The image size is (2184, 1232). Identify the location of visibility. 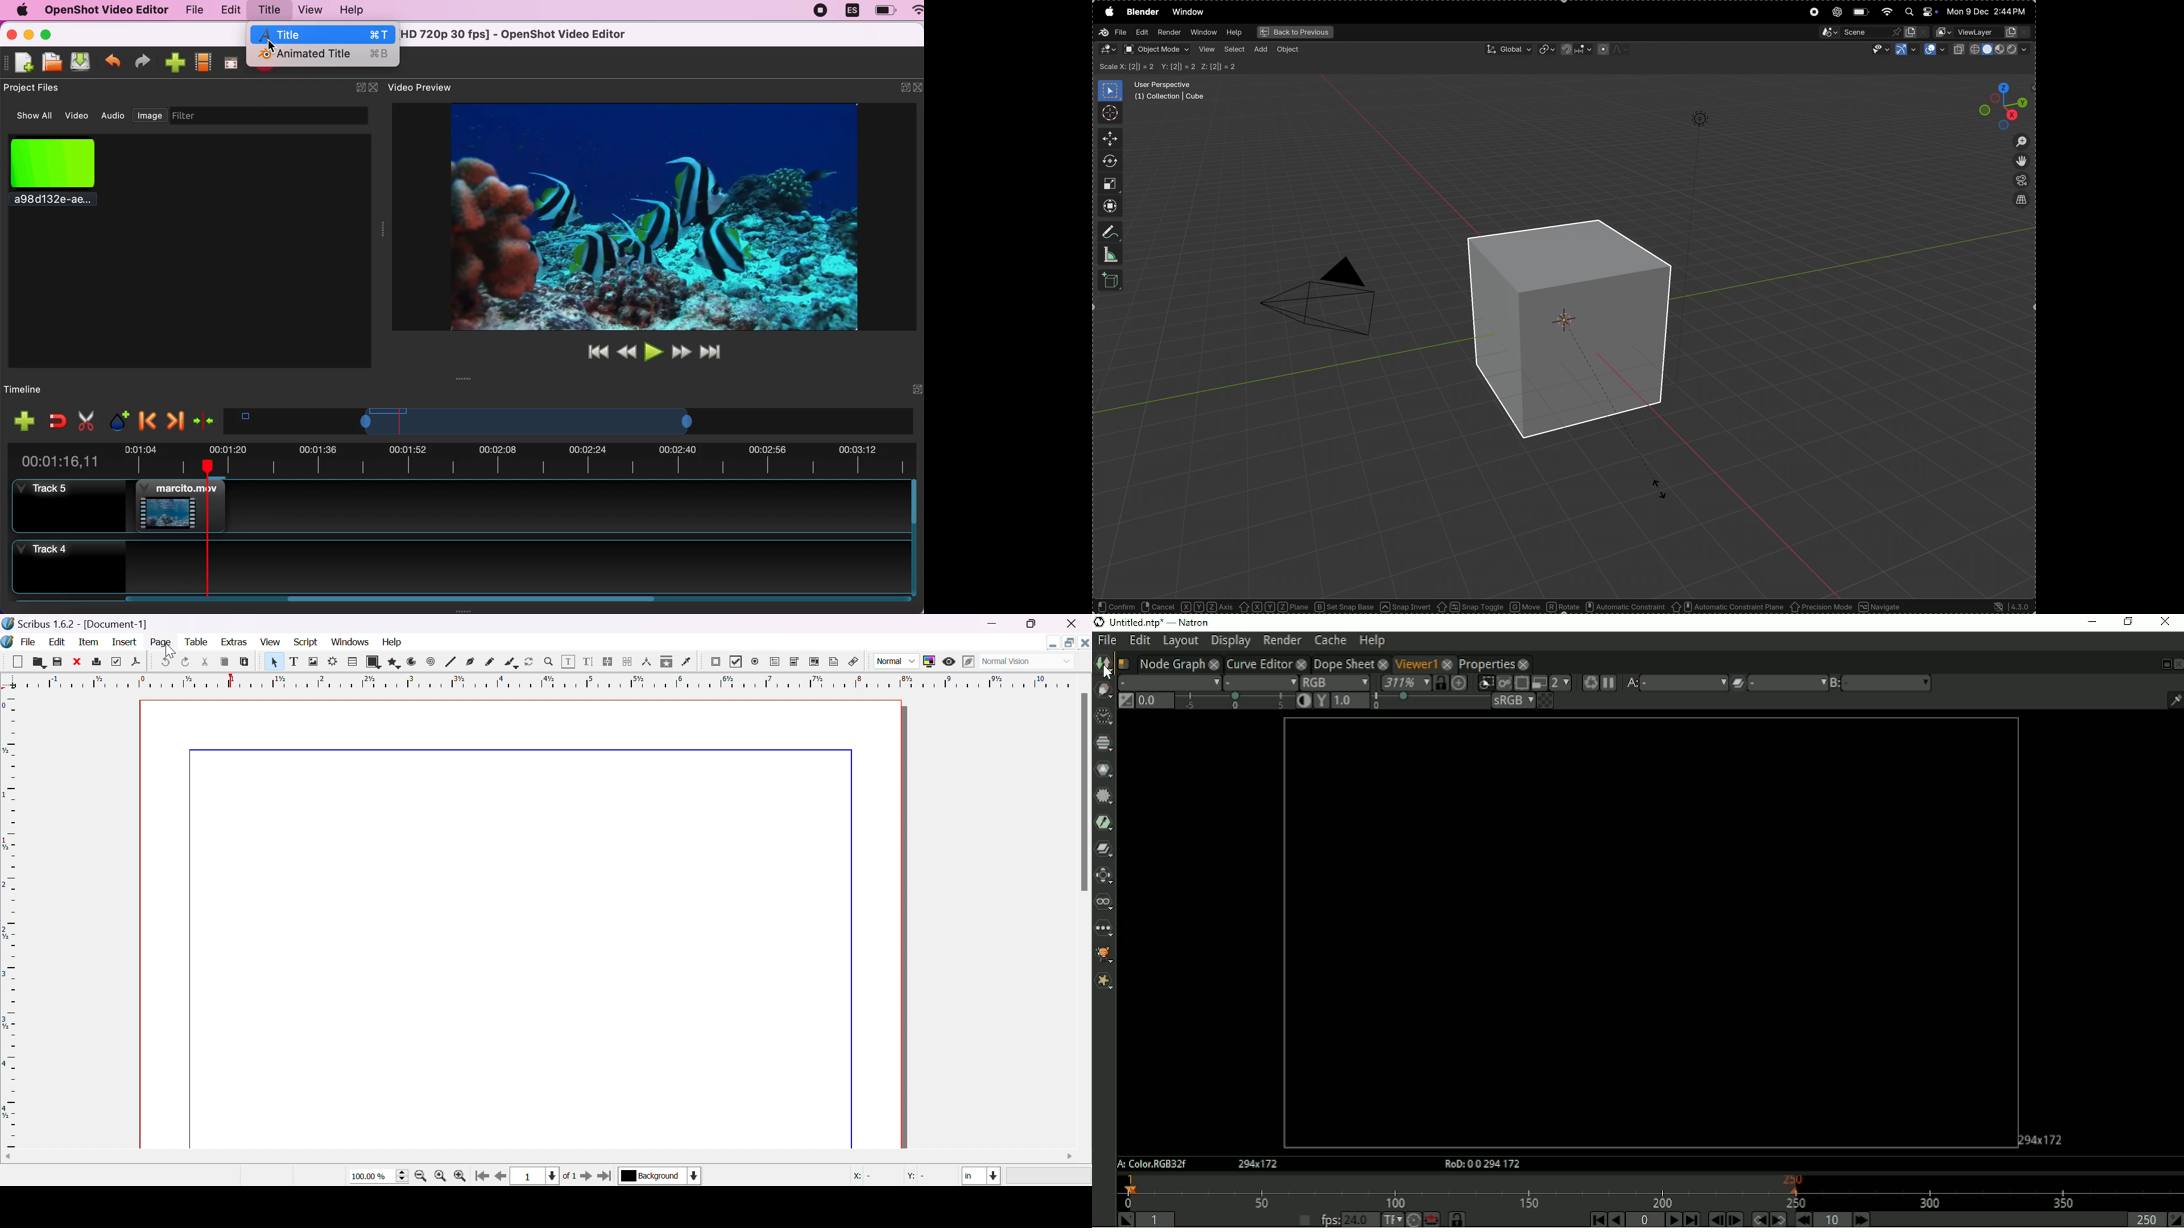
(1880, 50).